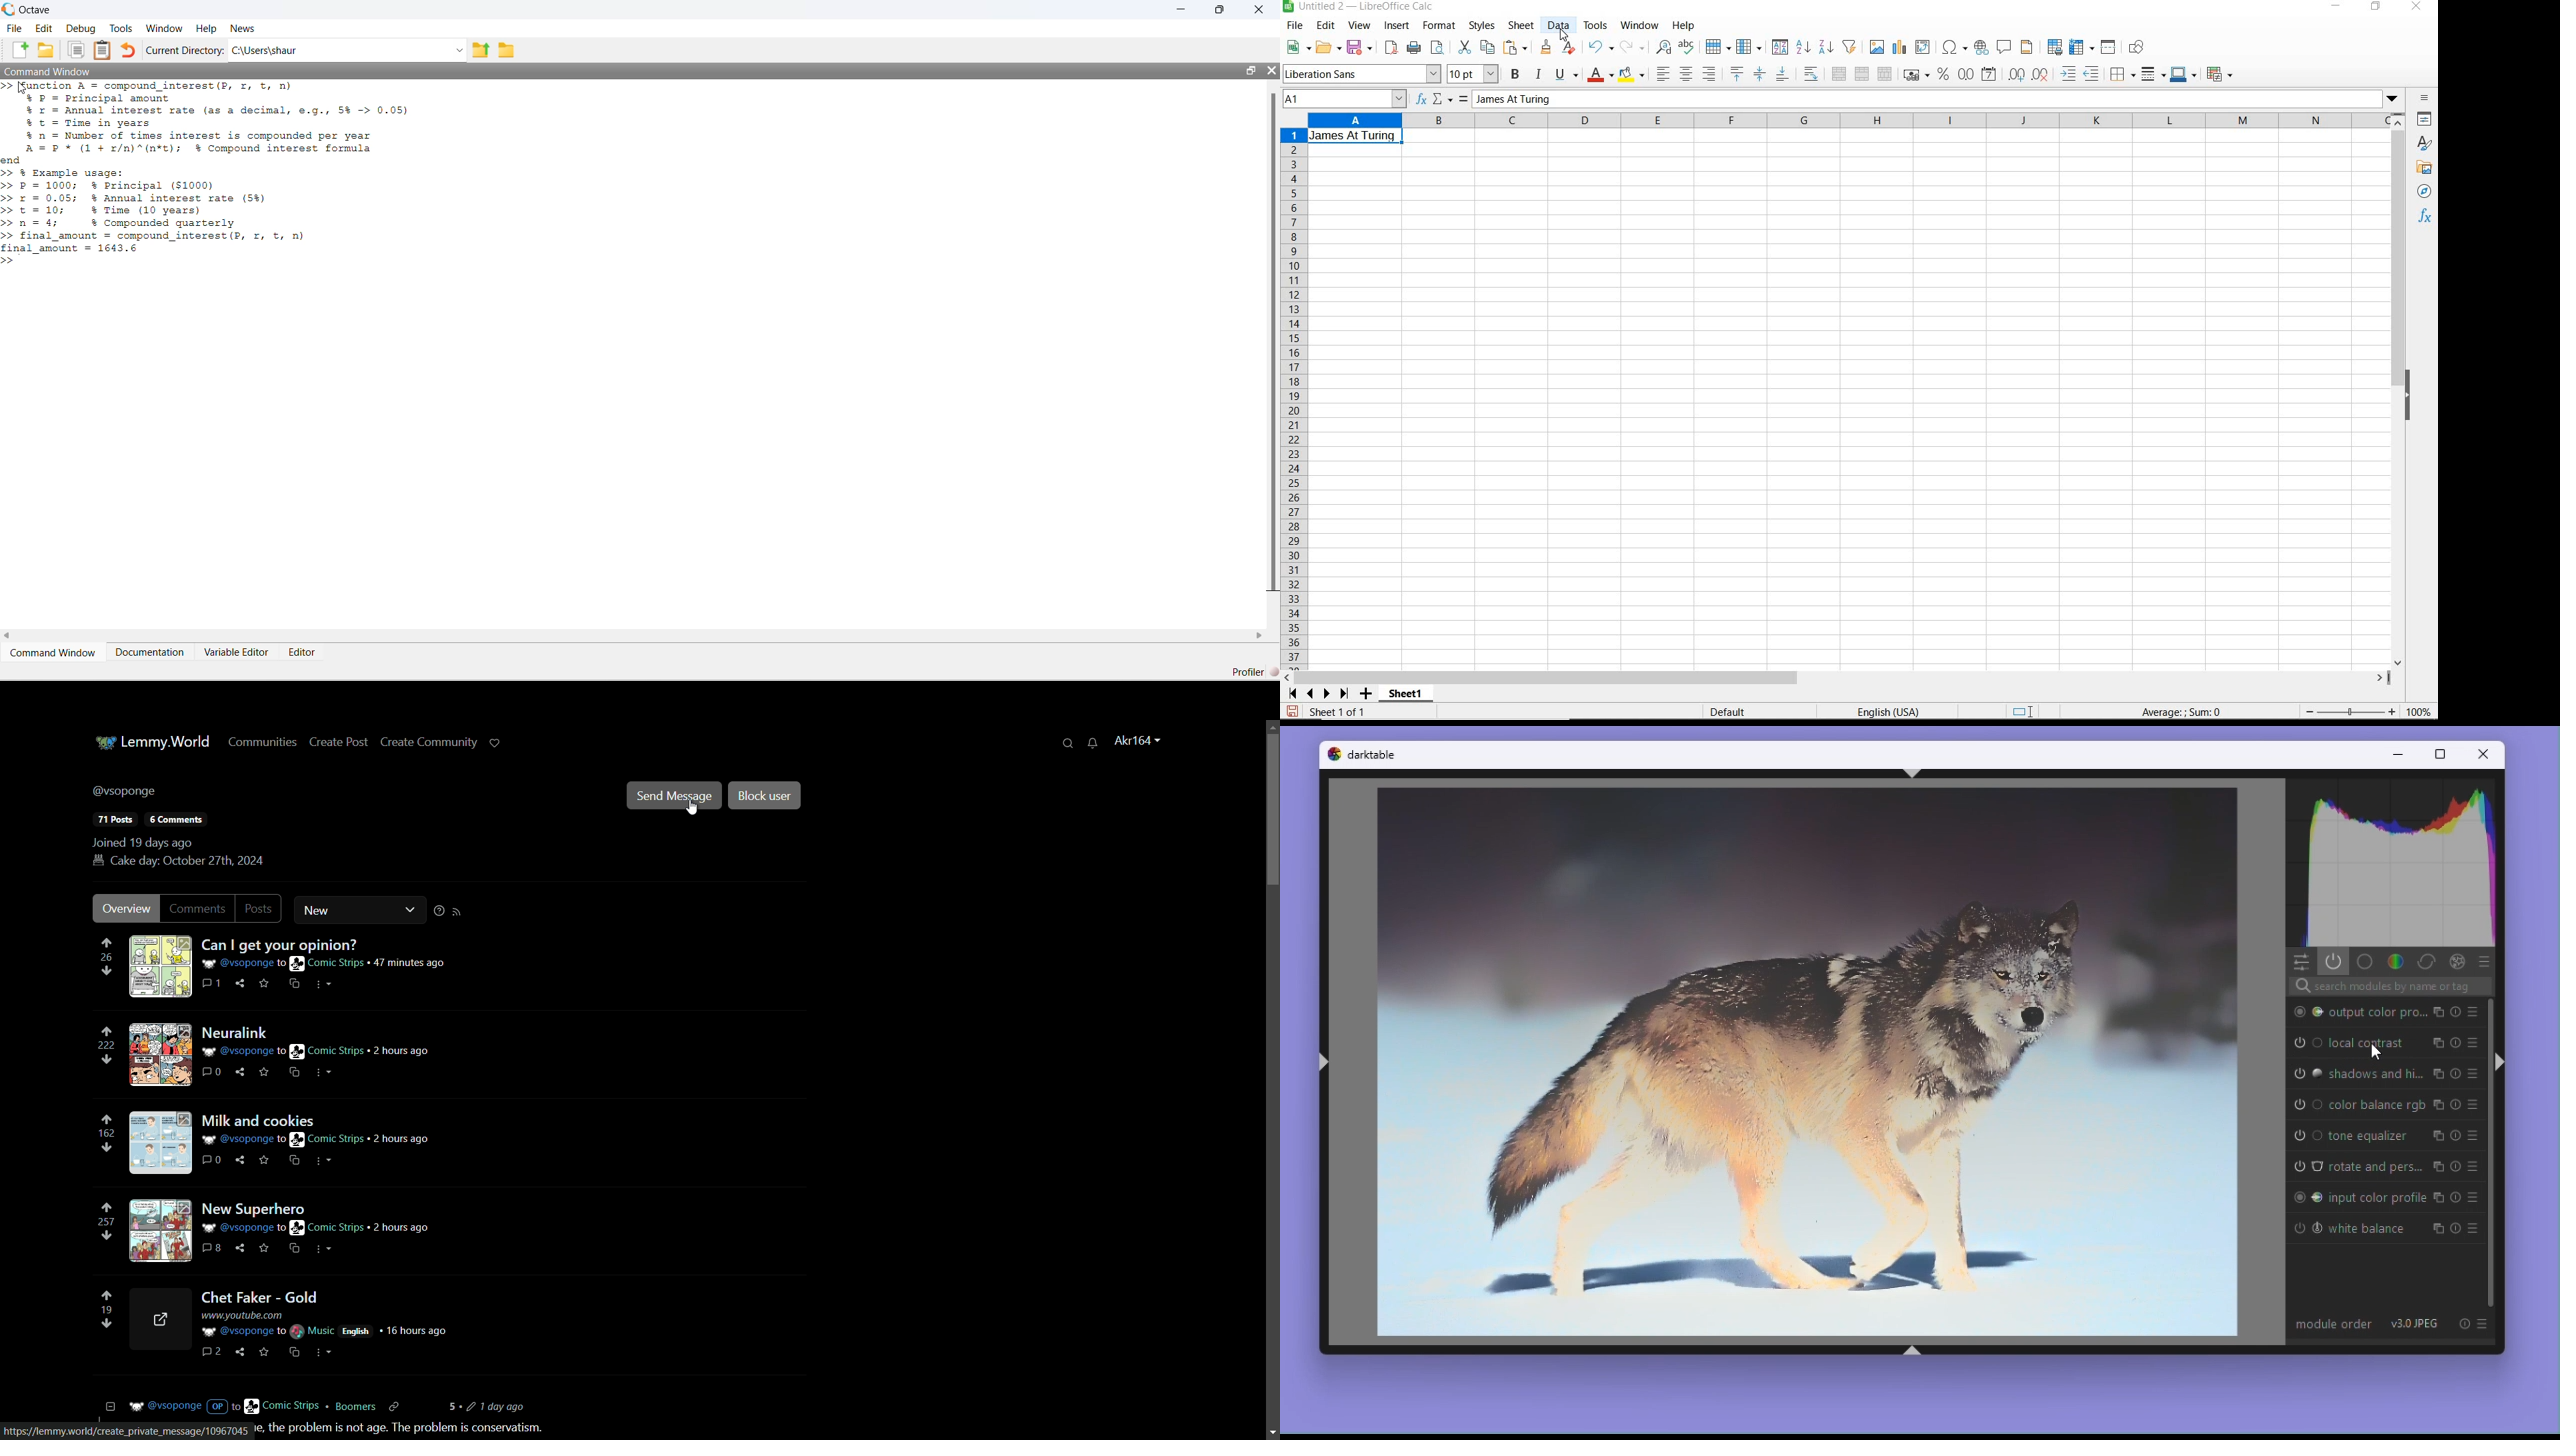 This screenshot has height=1456, width=2576. Describe the element at coordinates (334, 963) in the screenshot. I see `post details` at that location.